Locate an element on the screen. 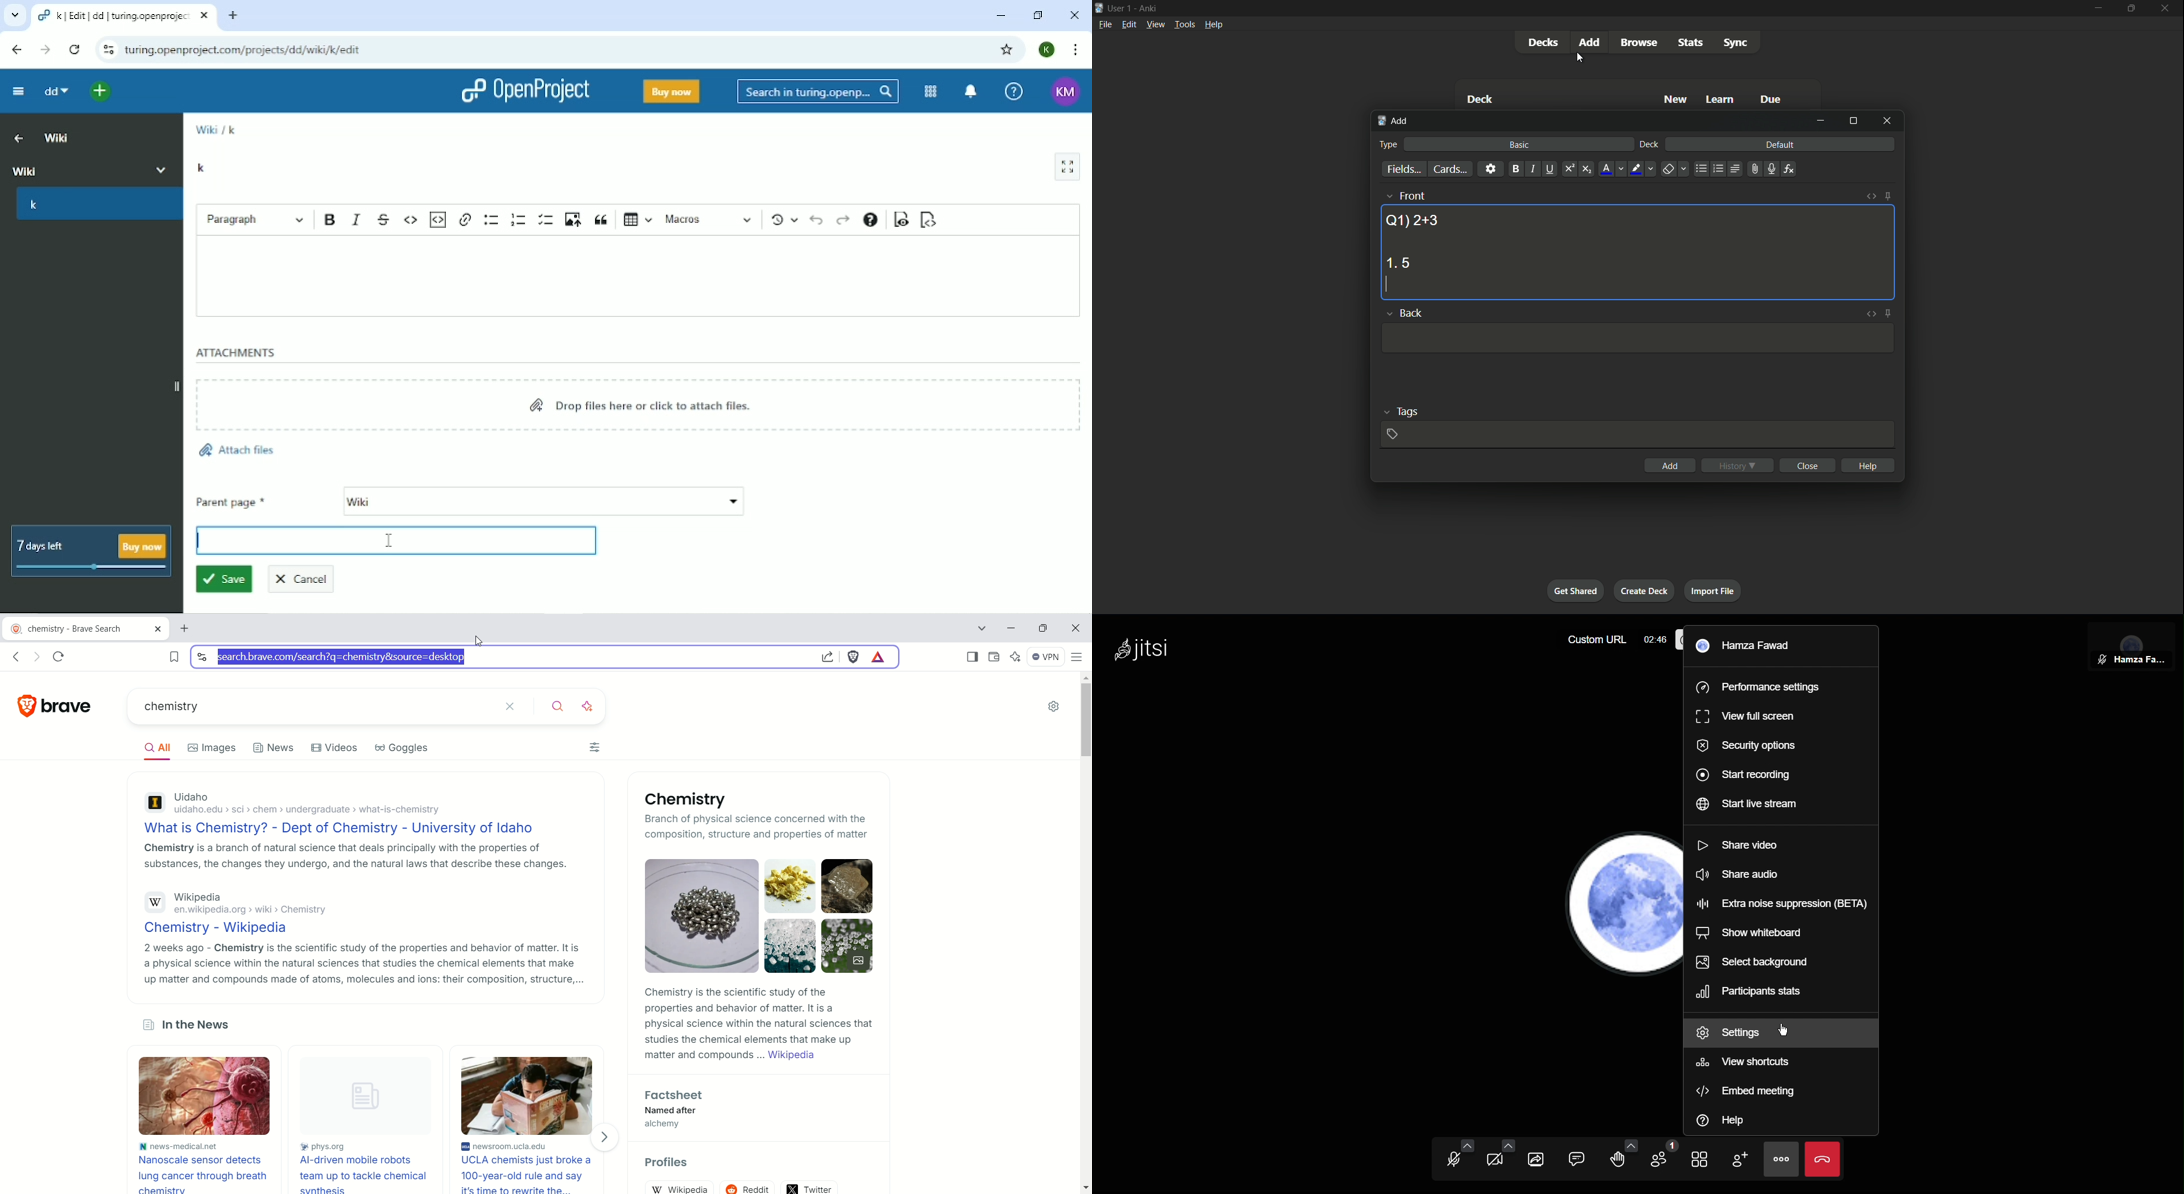 This screenshot has width=2184, height=1204. add is located at coordinates (1394, 121).